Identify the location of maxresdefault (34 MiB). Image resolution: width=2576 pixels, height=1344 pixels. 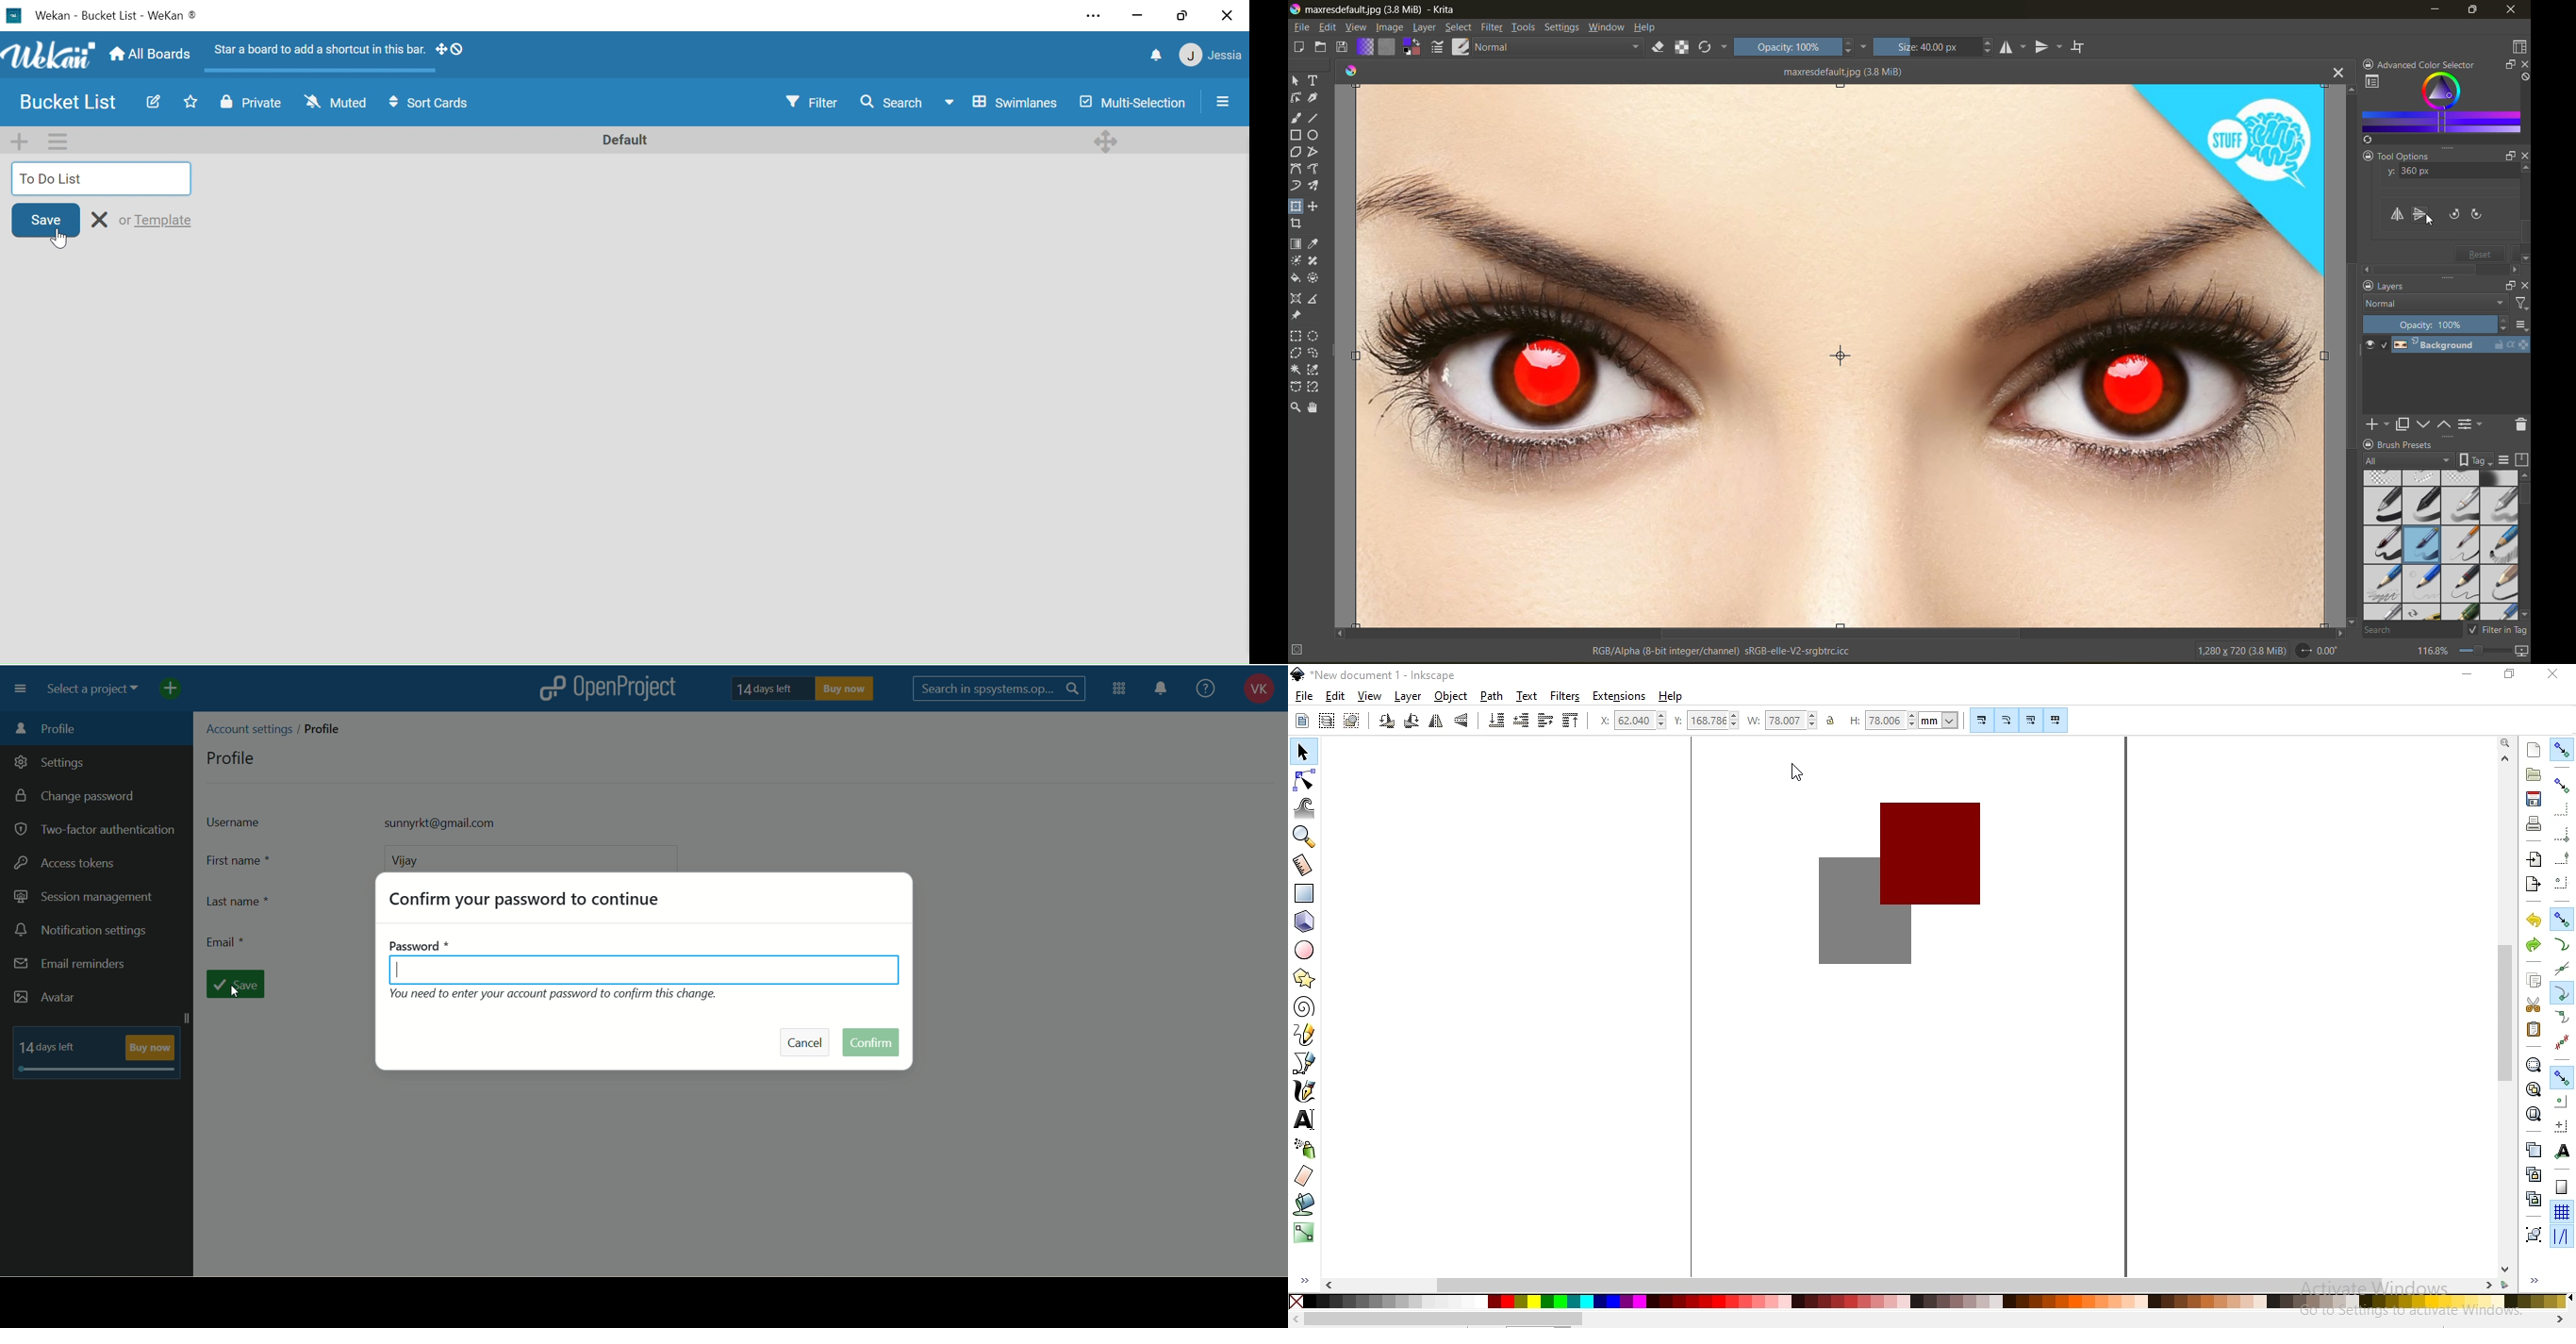
(1845, 71).